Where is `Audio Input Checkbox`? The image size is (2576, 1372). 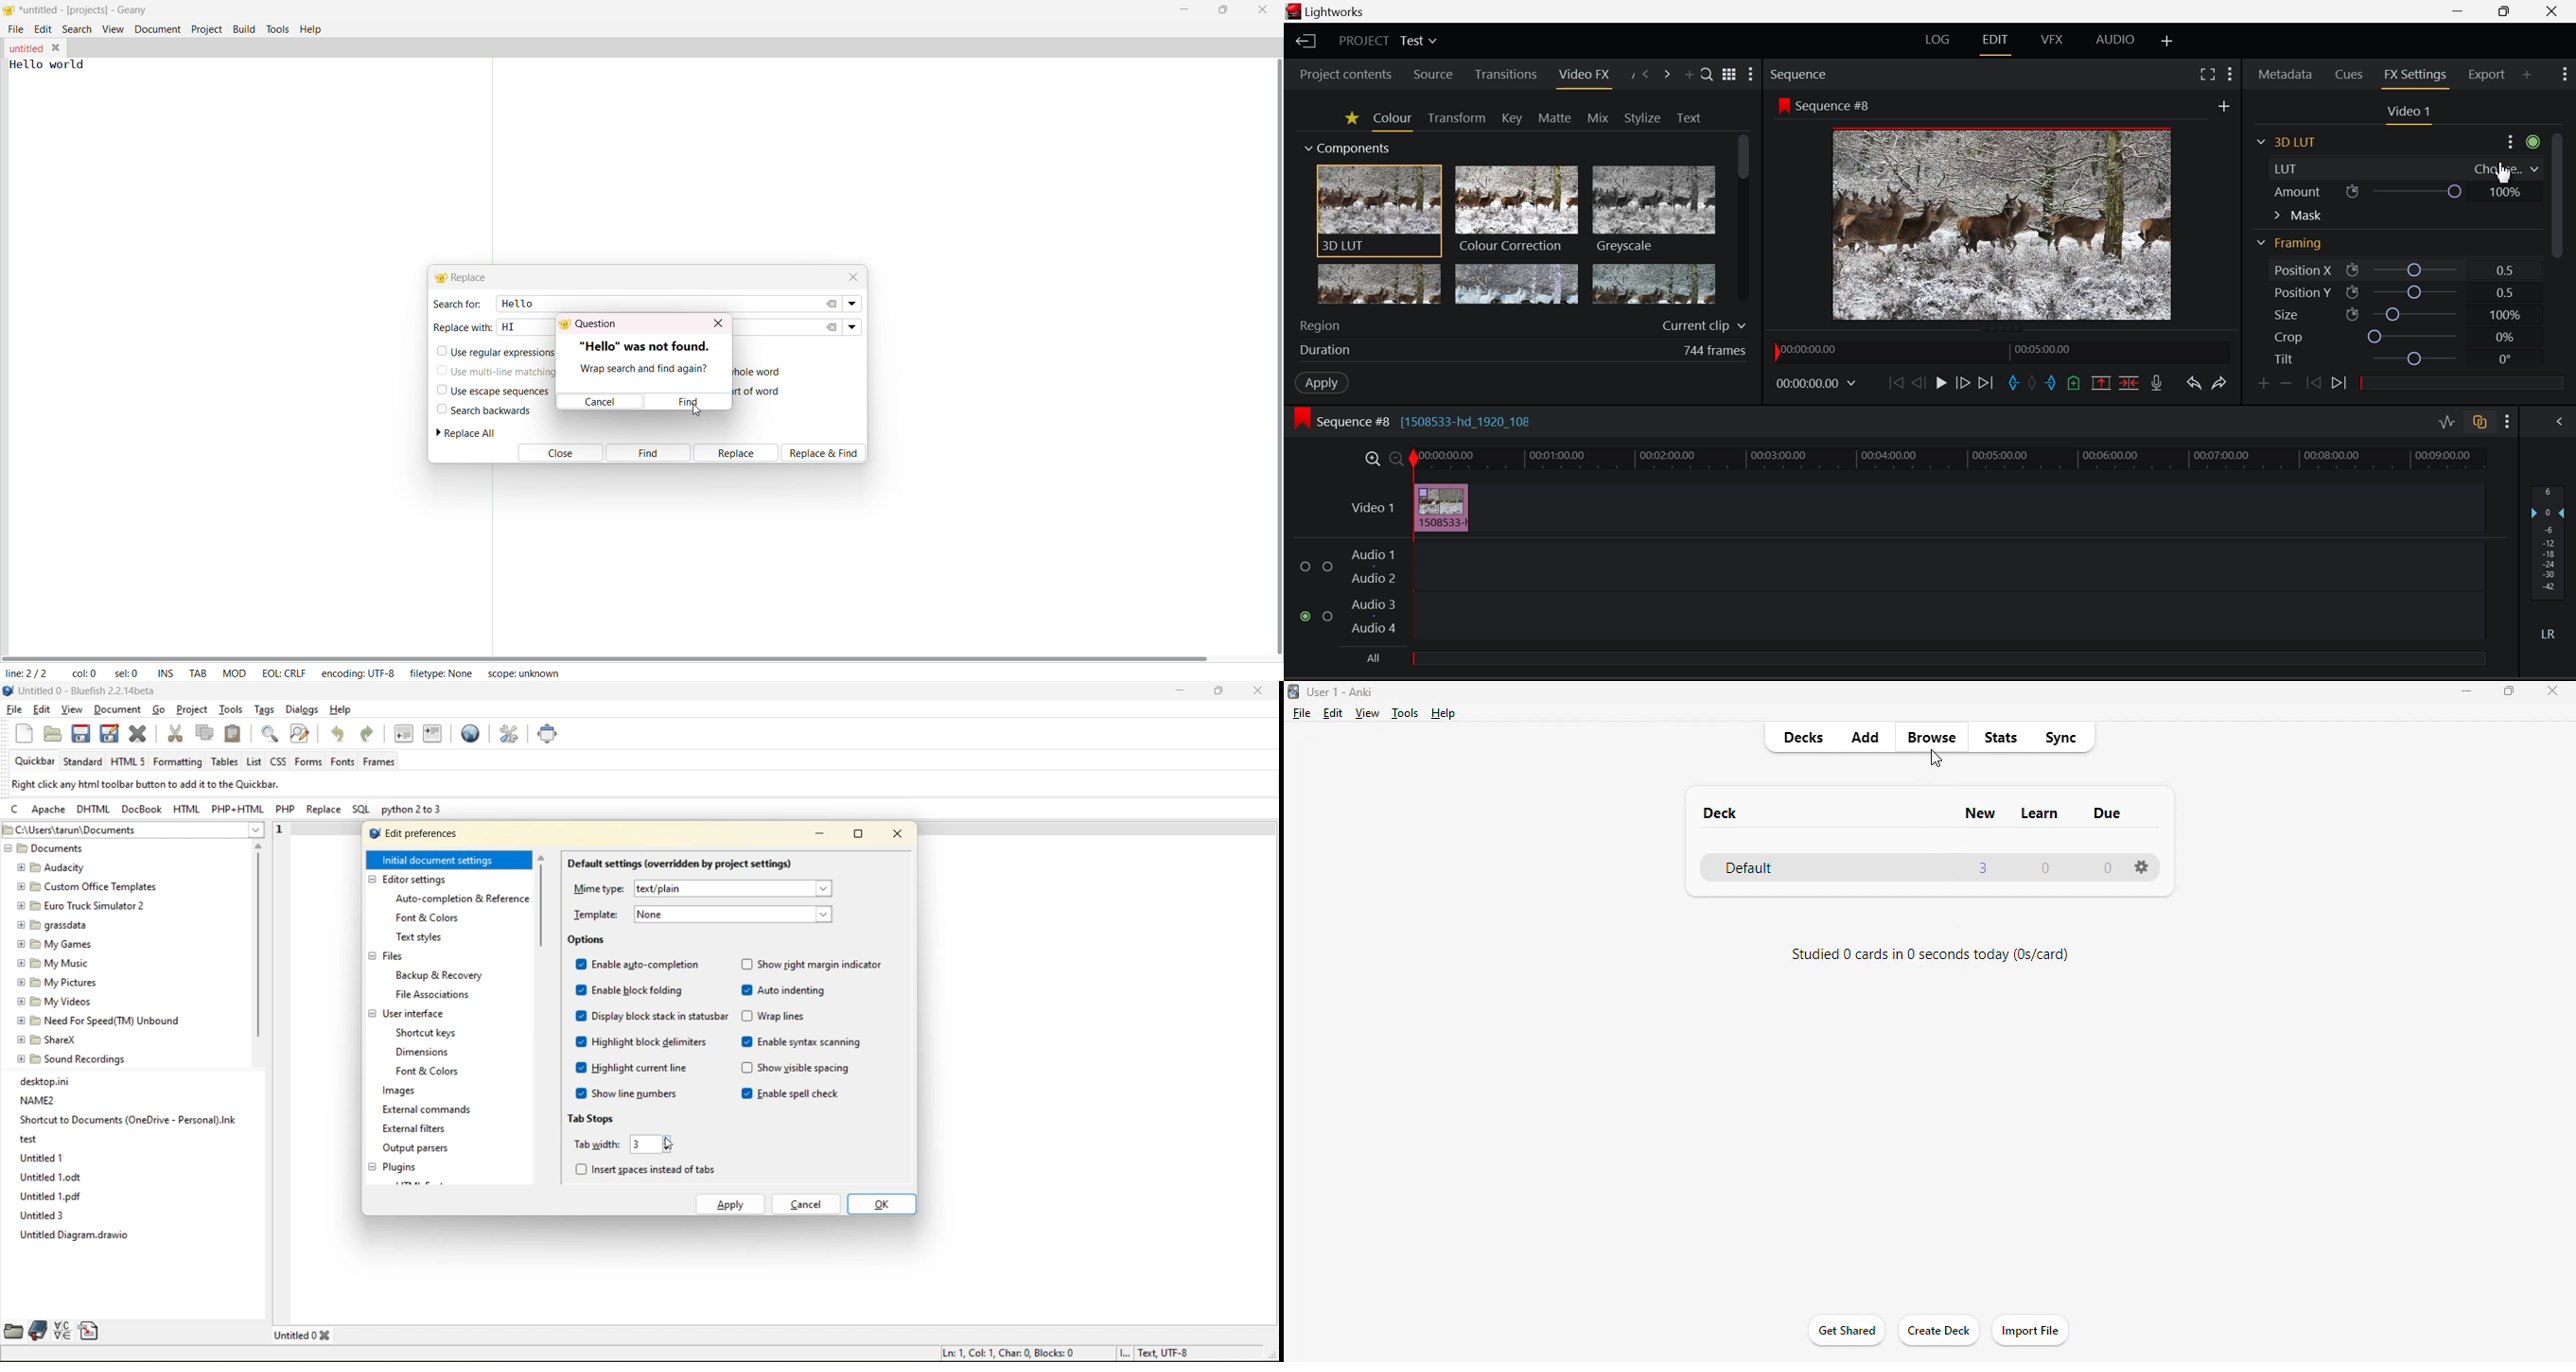 Audio Input Checkbox is located at coordinates (1305, 616).